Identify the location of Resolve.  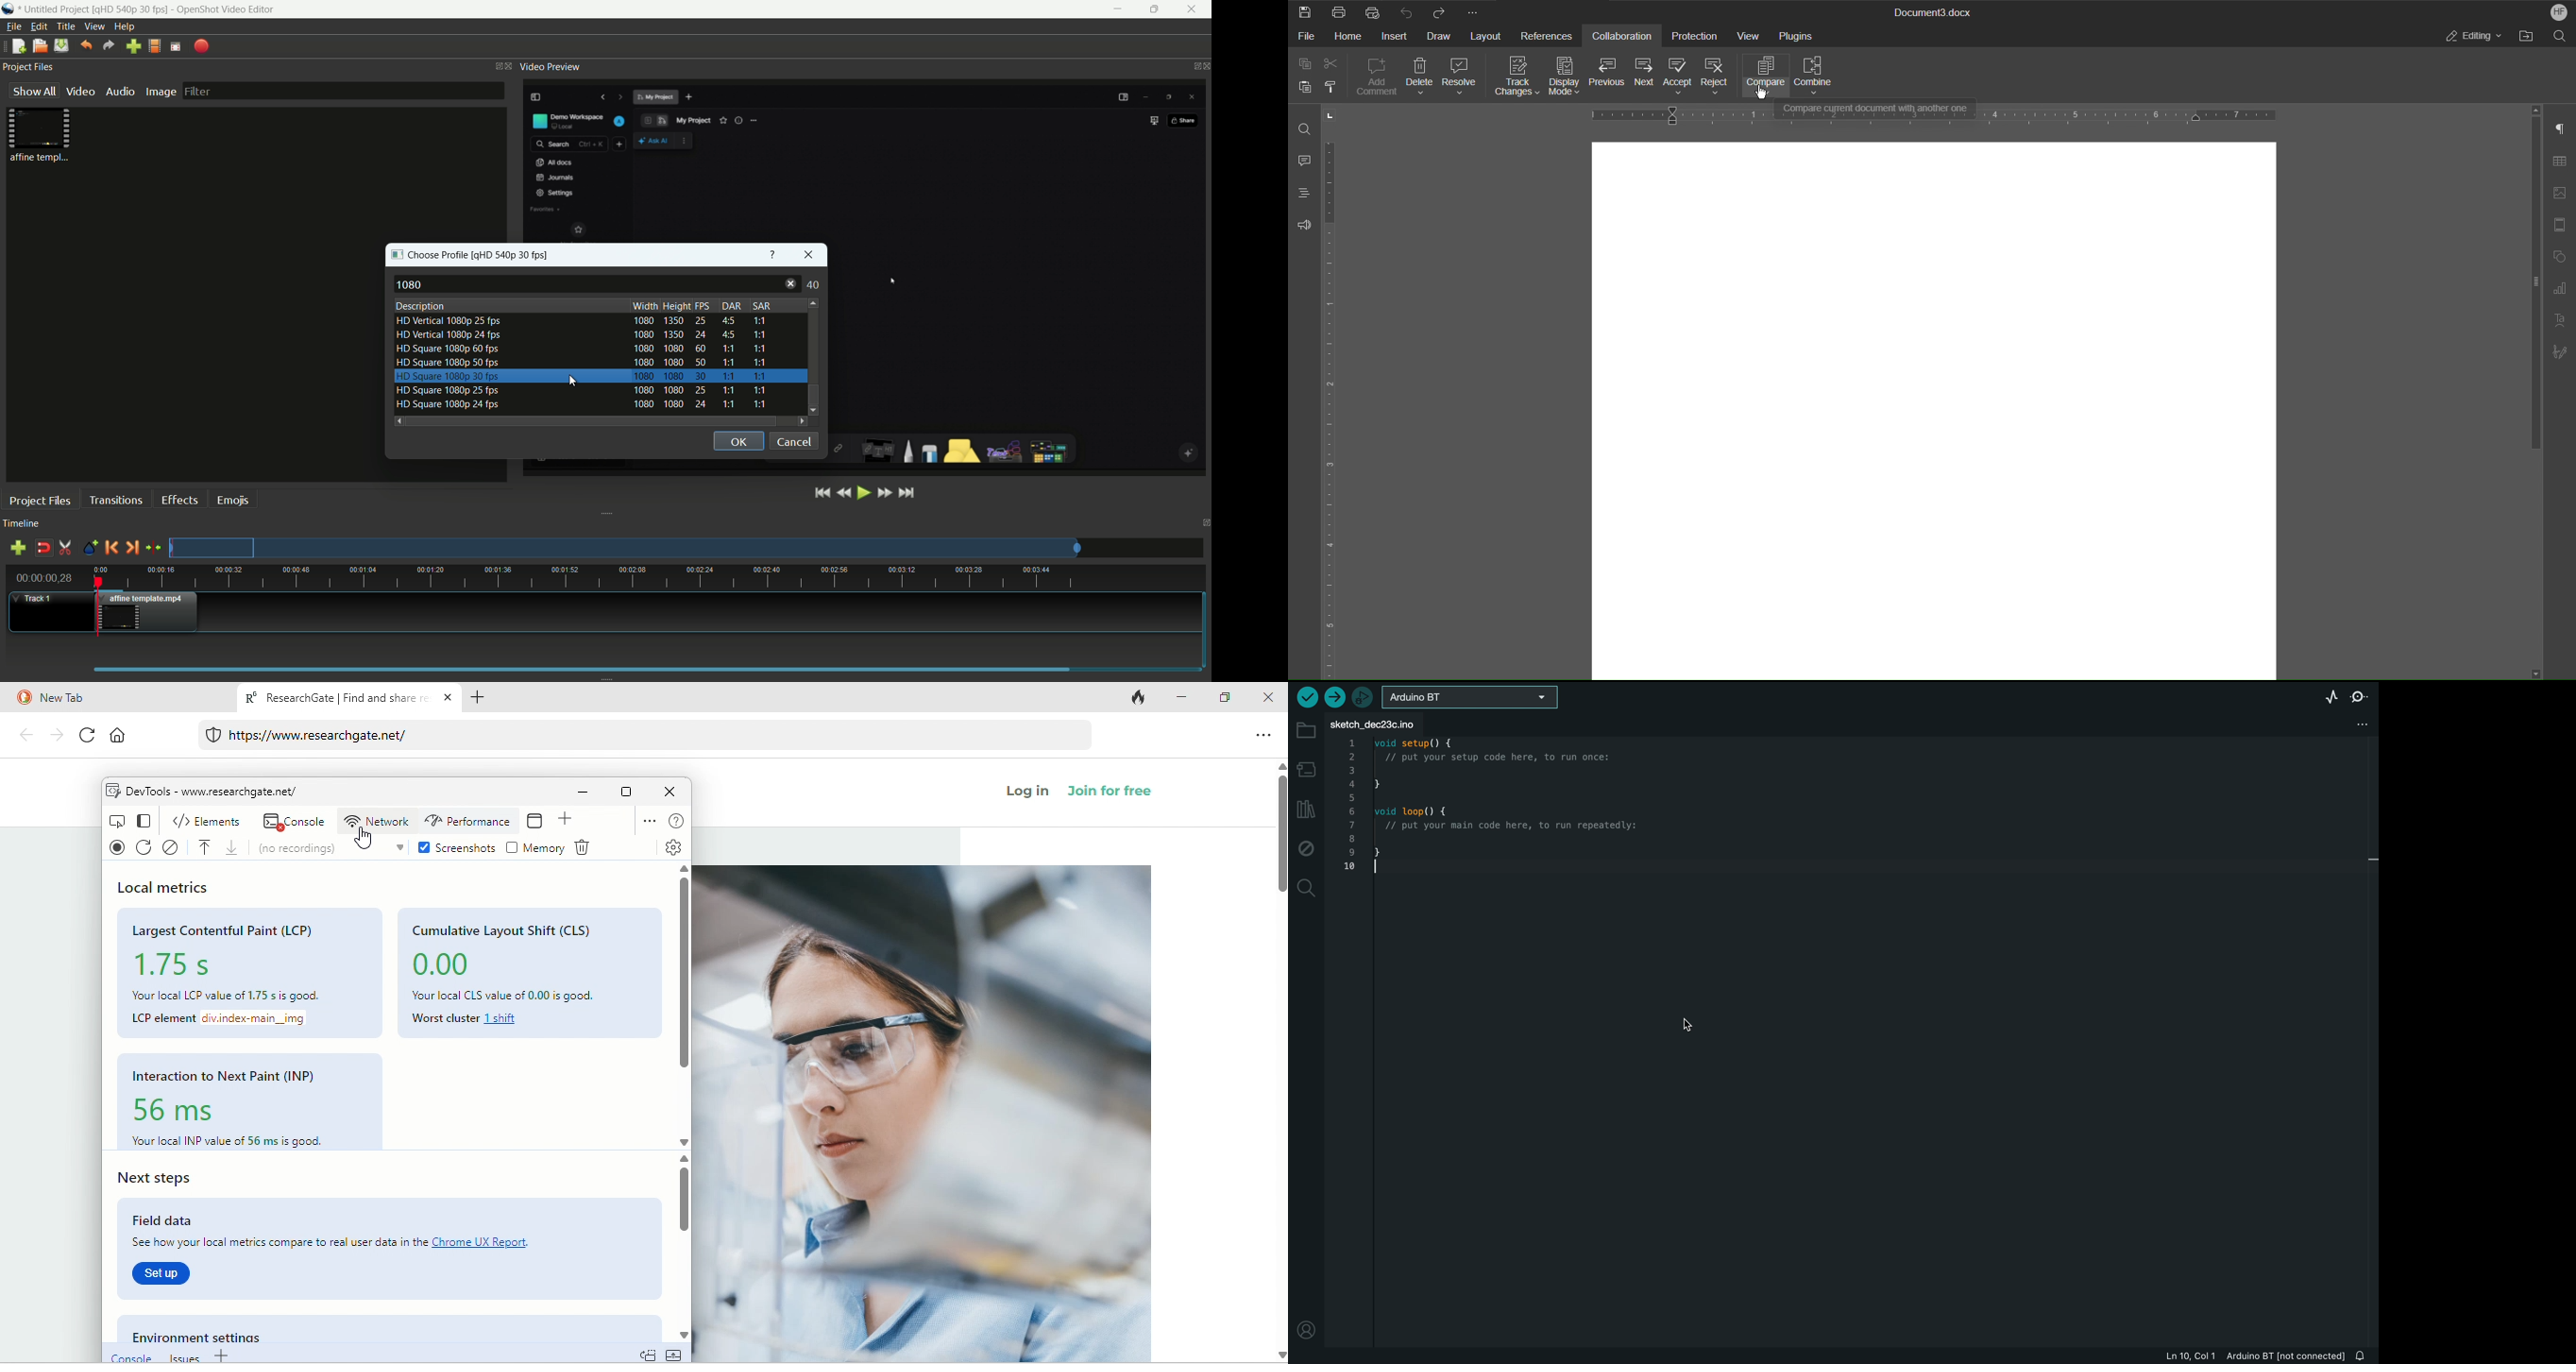
(1462, 76).